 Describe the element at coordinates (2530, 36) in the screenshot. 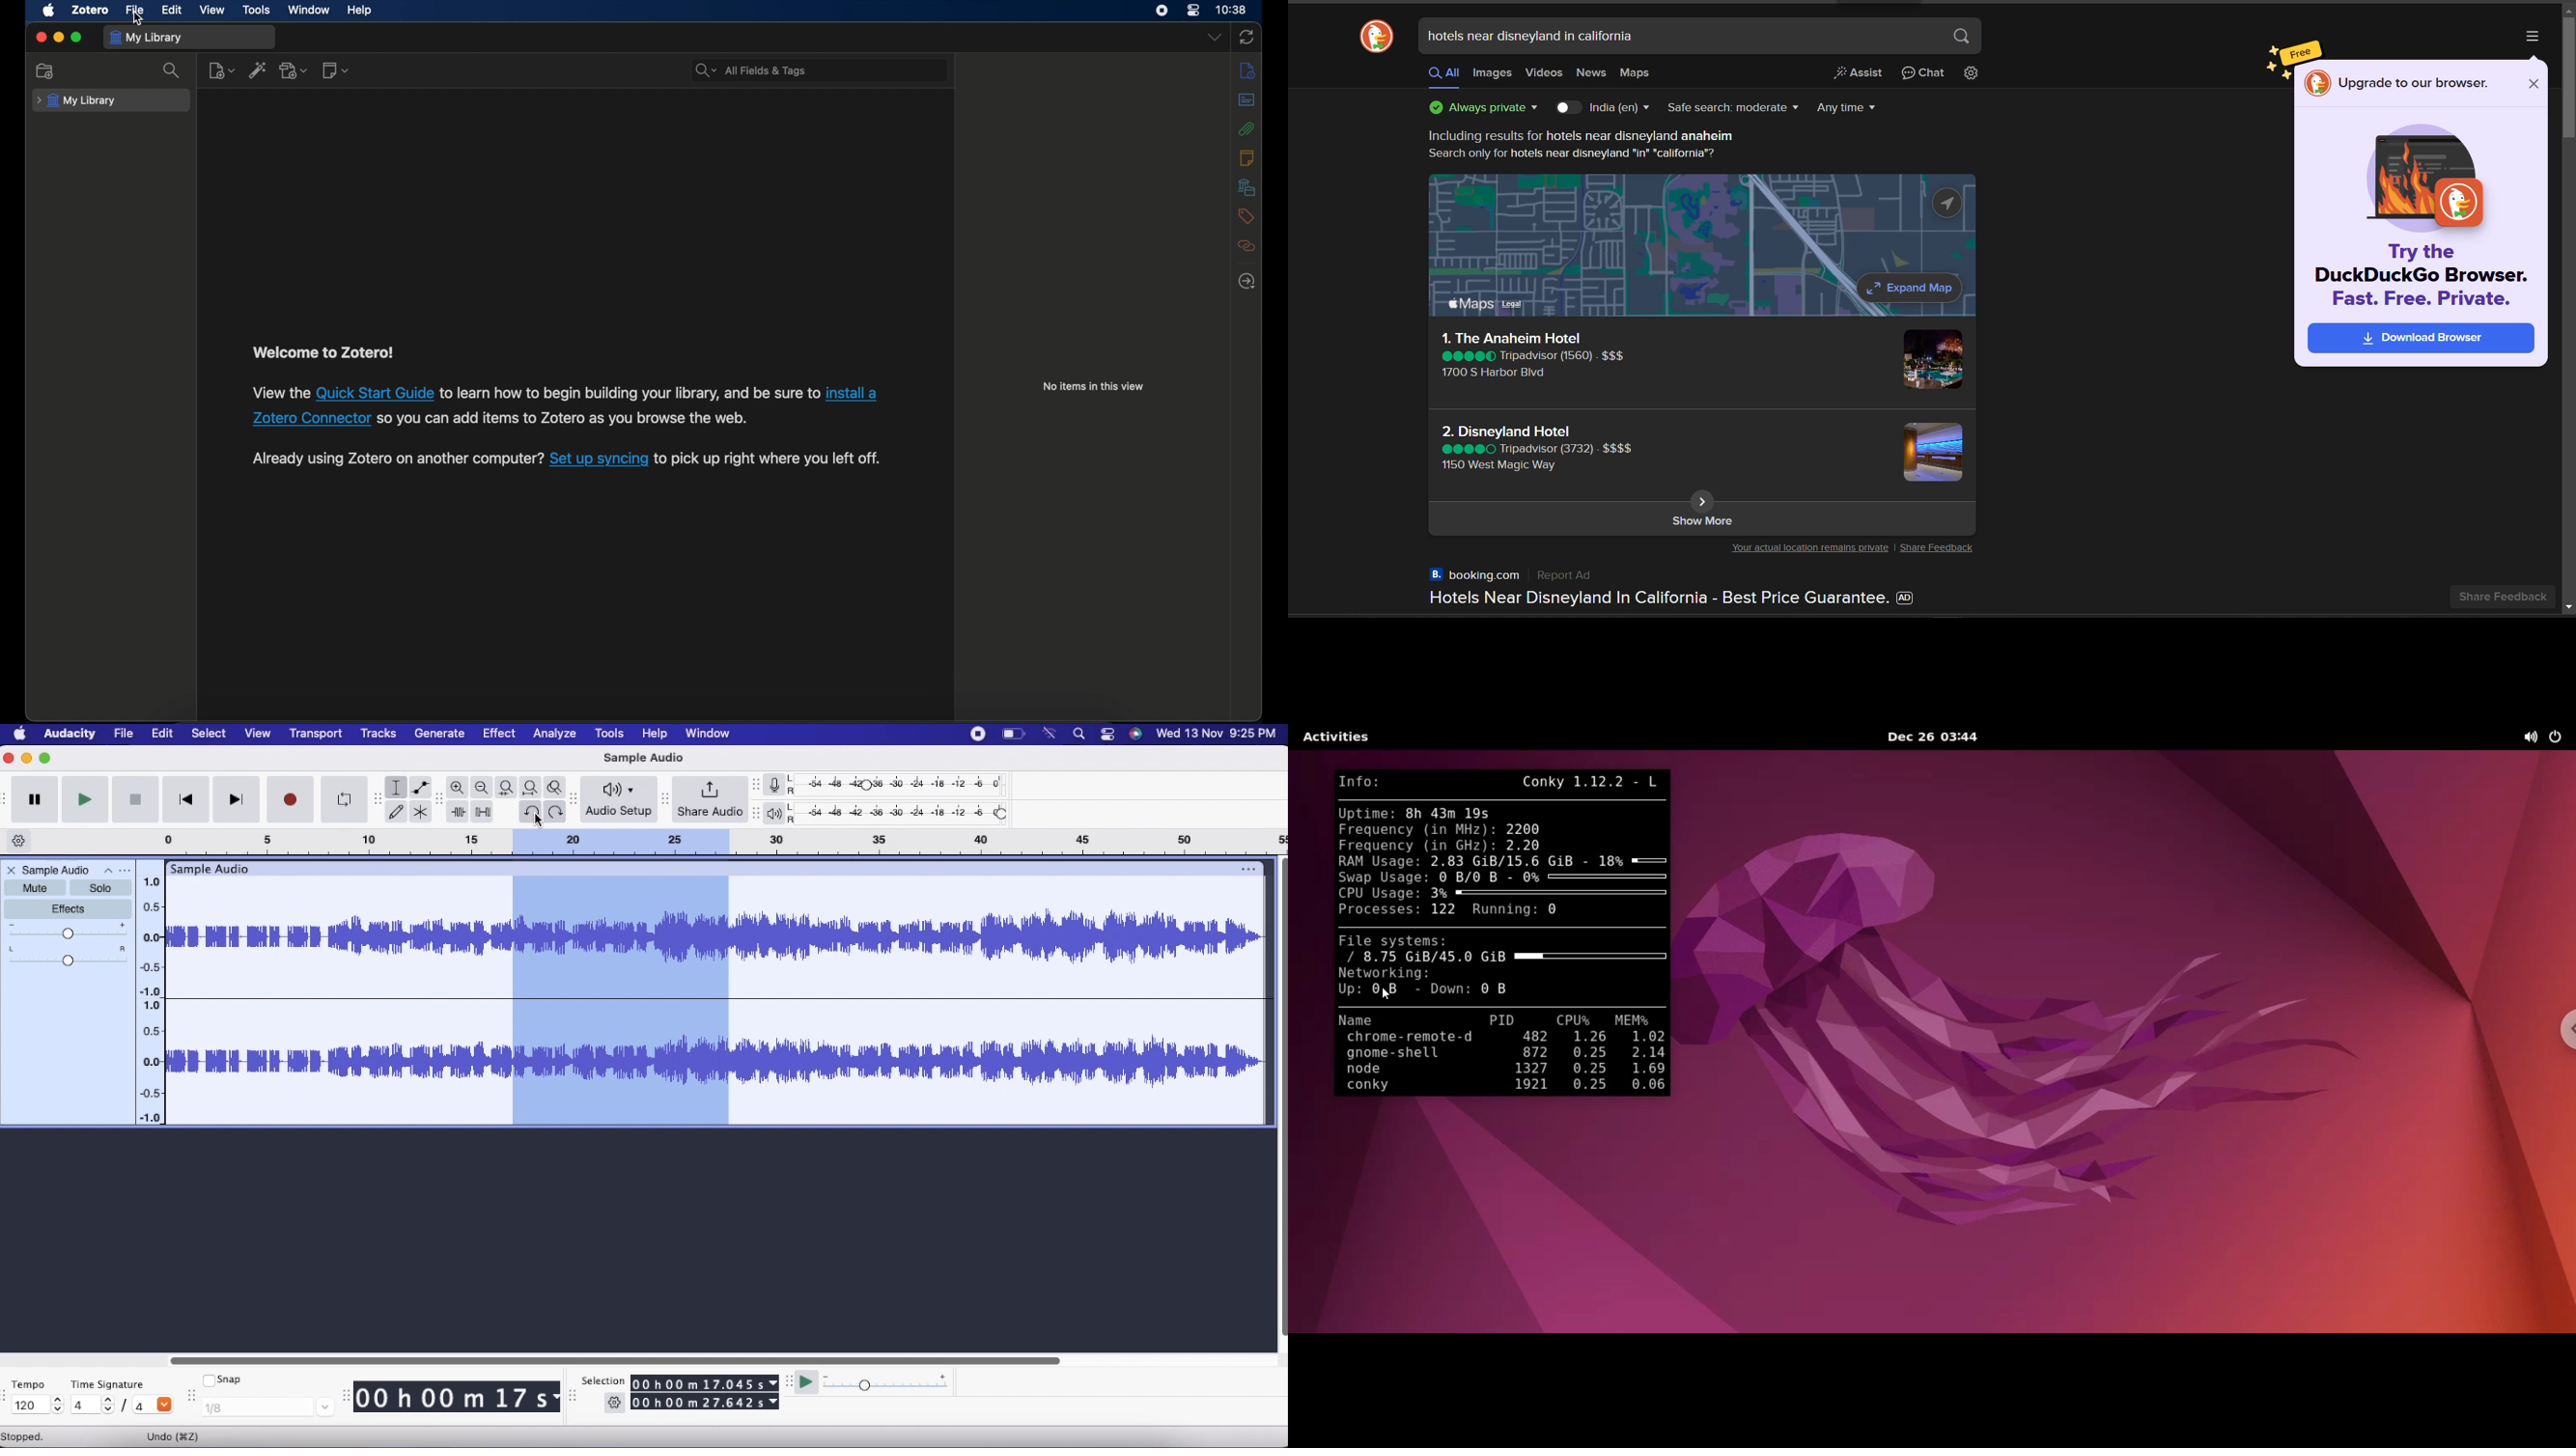

I see `options` at that location.